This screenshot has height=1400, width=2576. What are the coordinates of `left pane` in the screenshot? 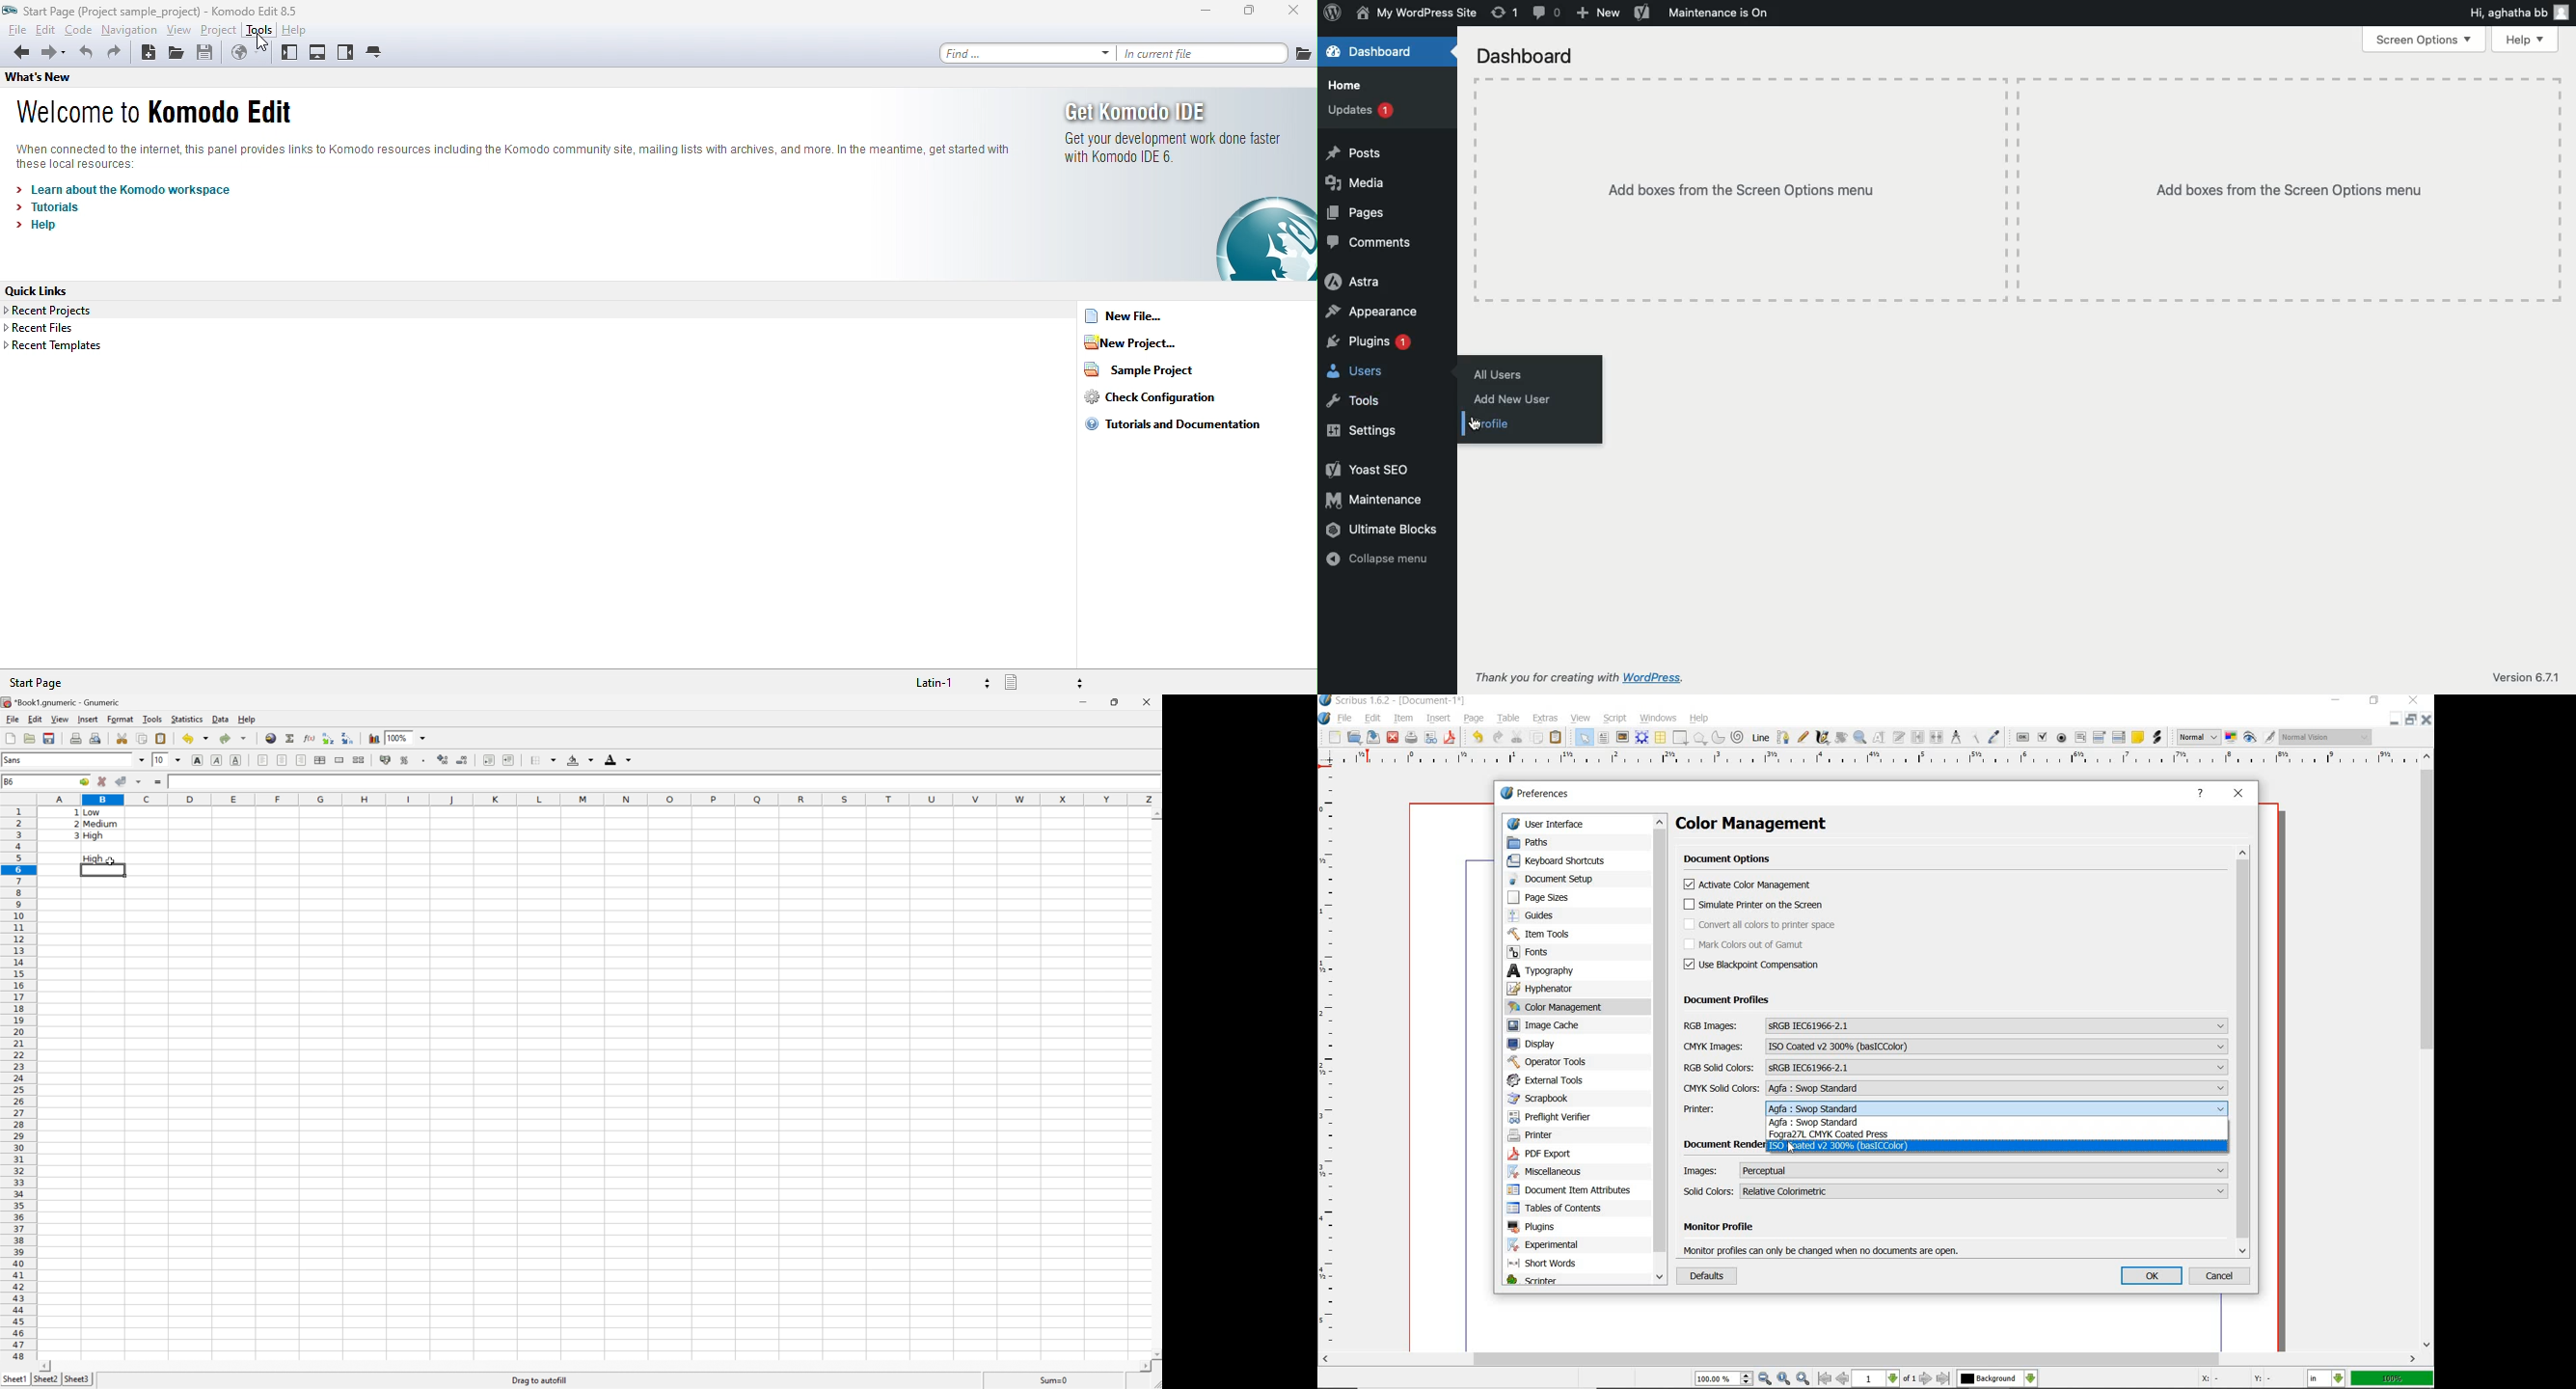 It's located at (287, 54).